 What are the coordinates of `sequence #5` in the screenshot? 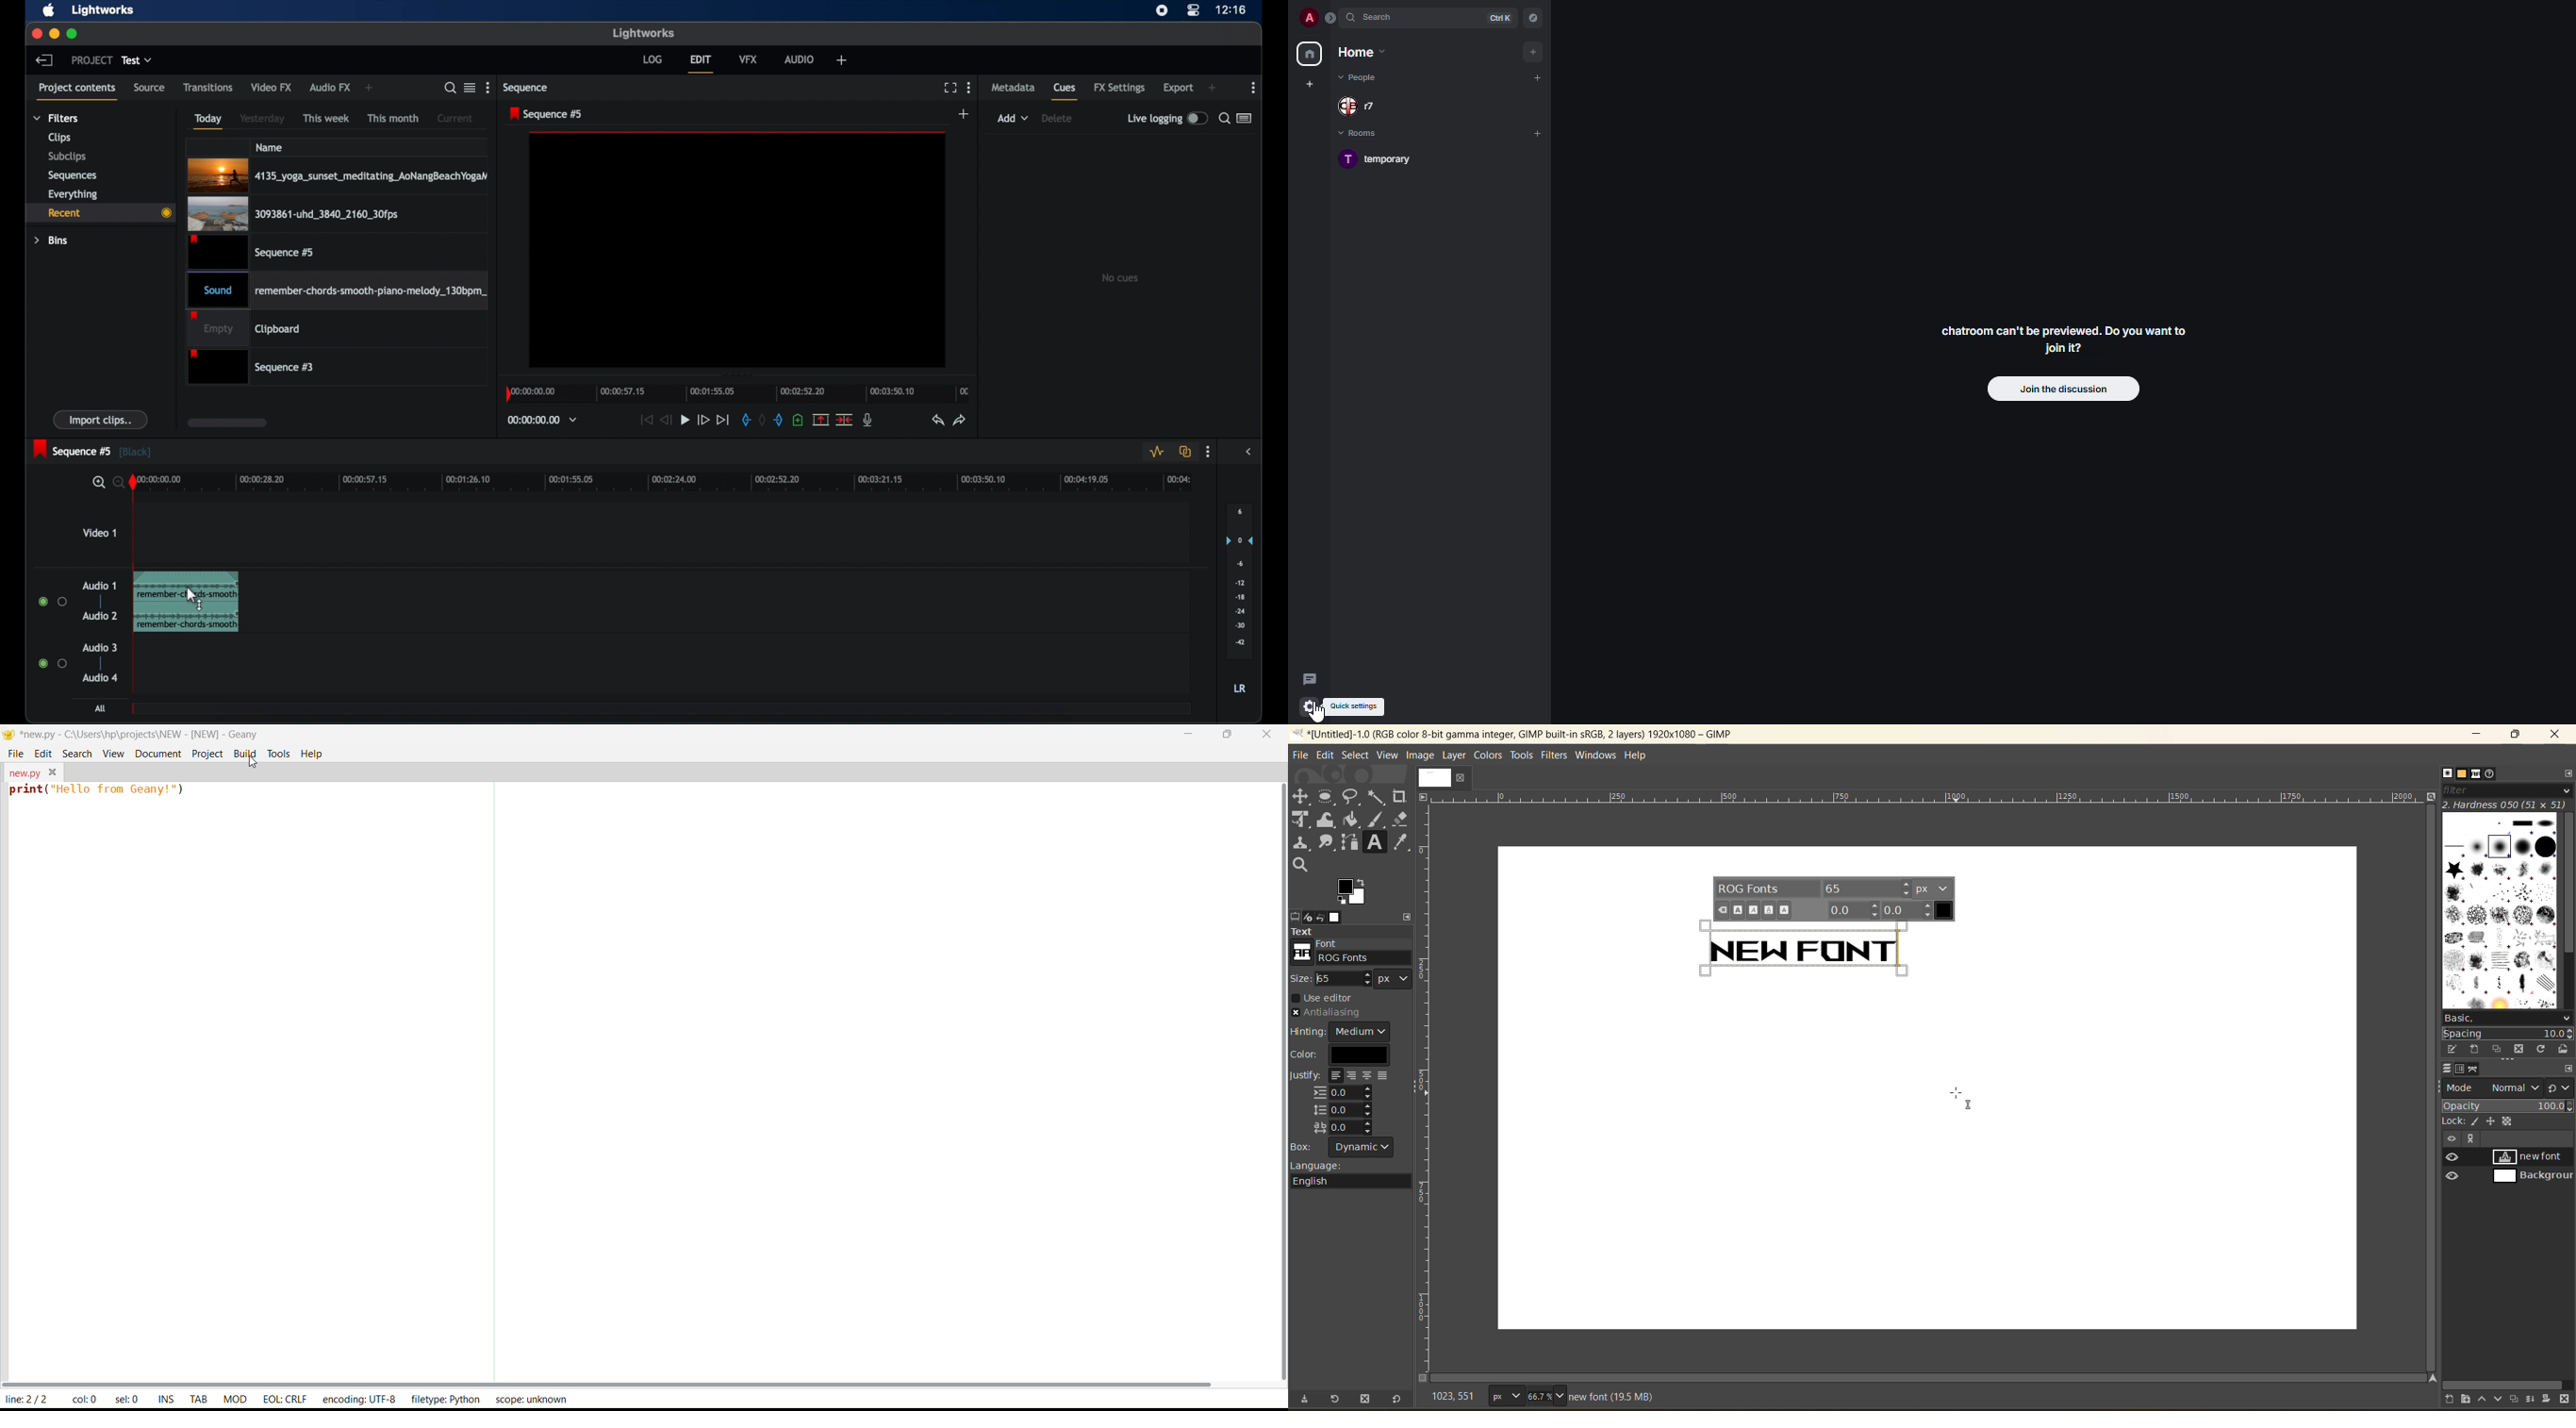 It's located at (250, 252).